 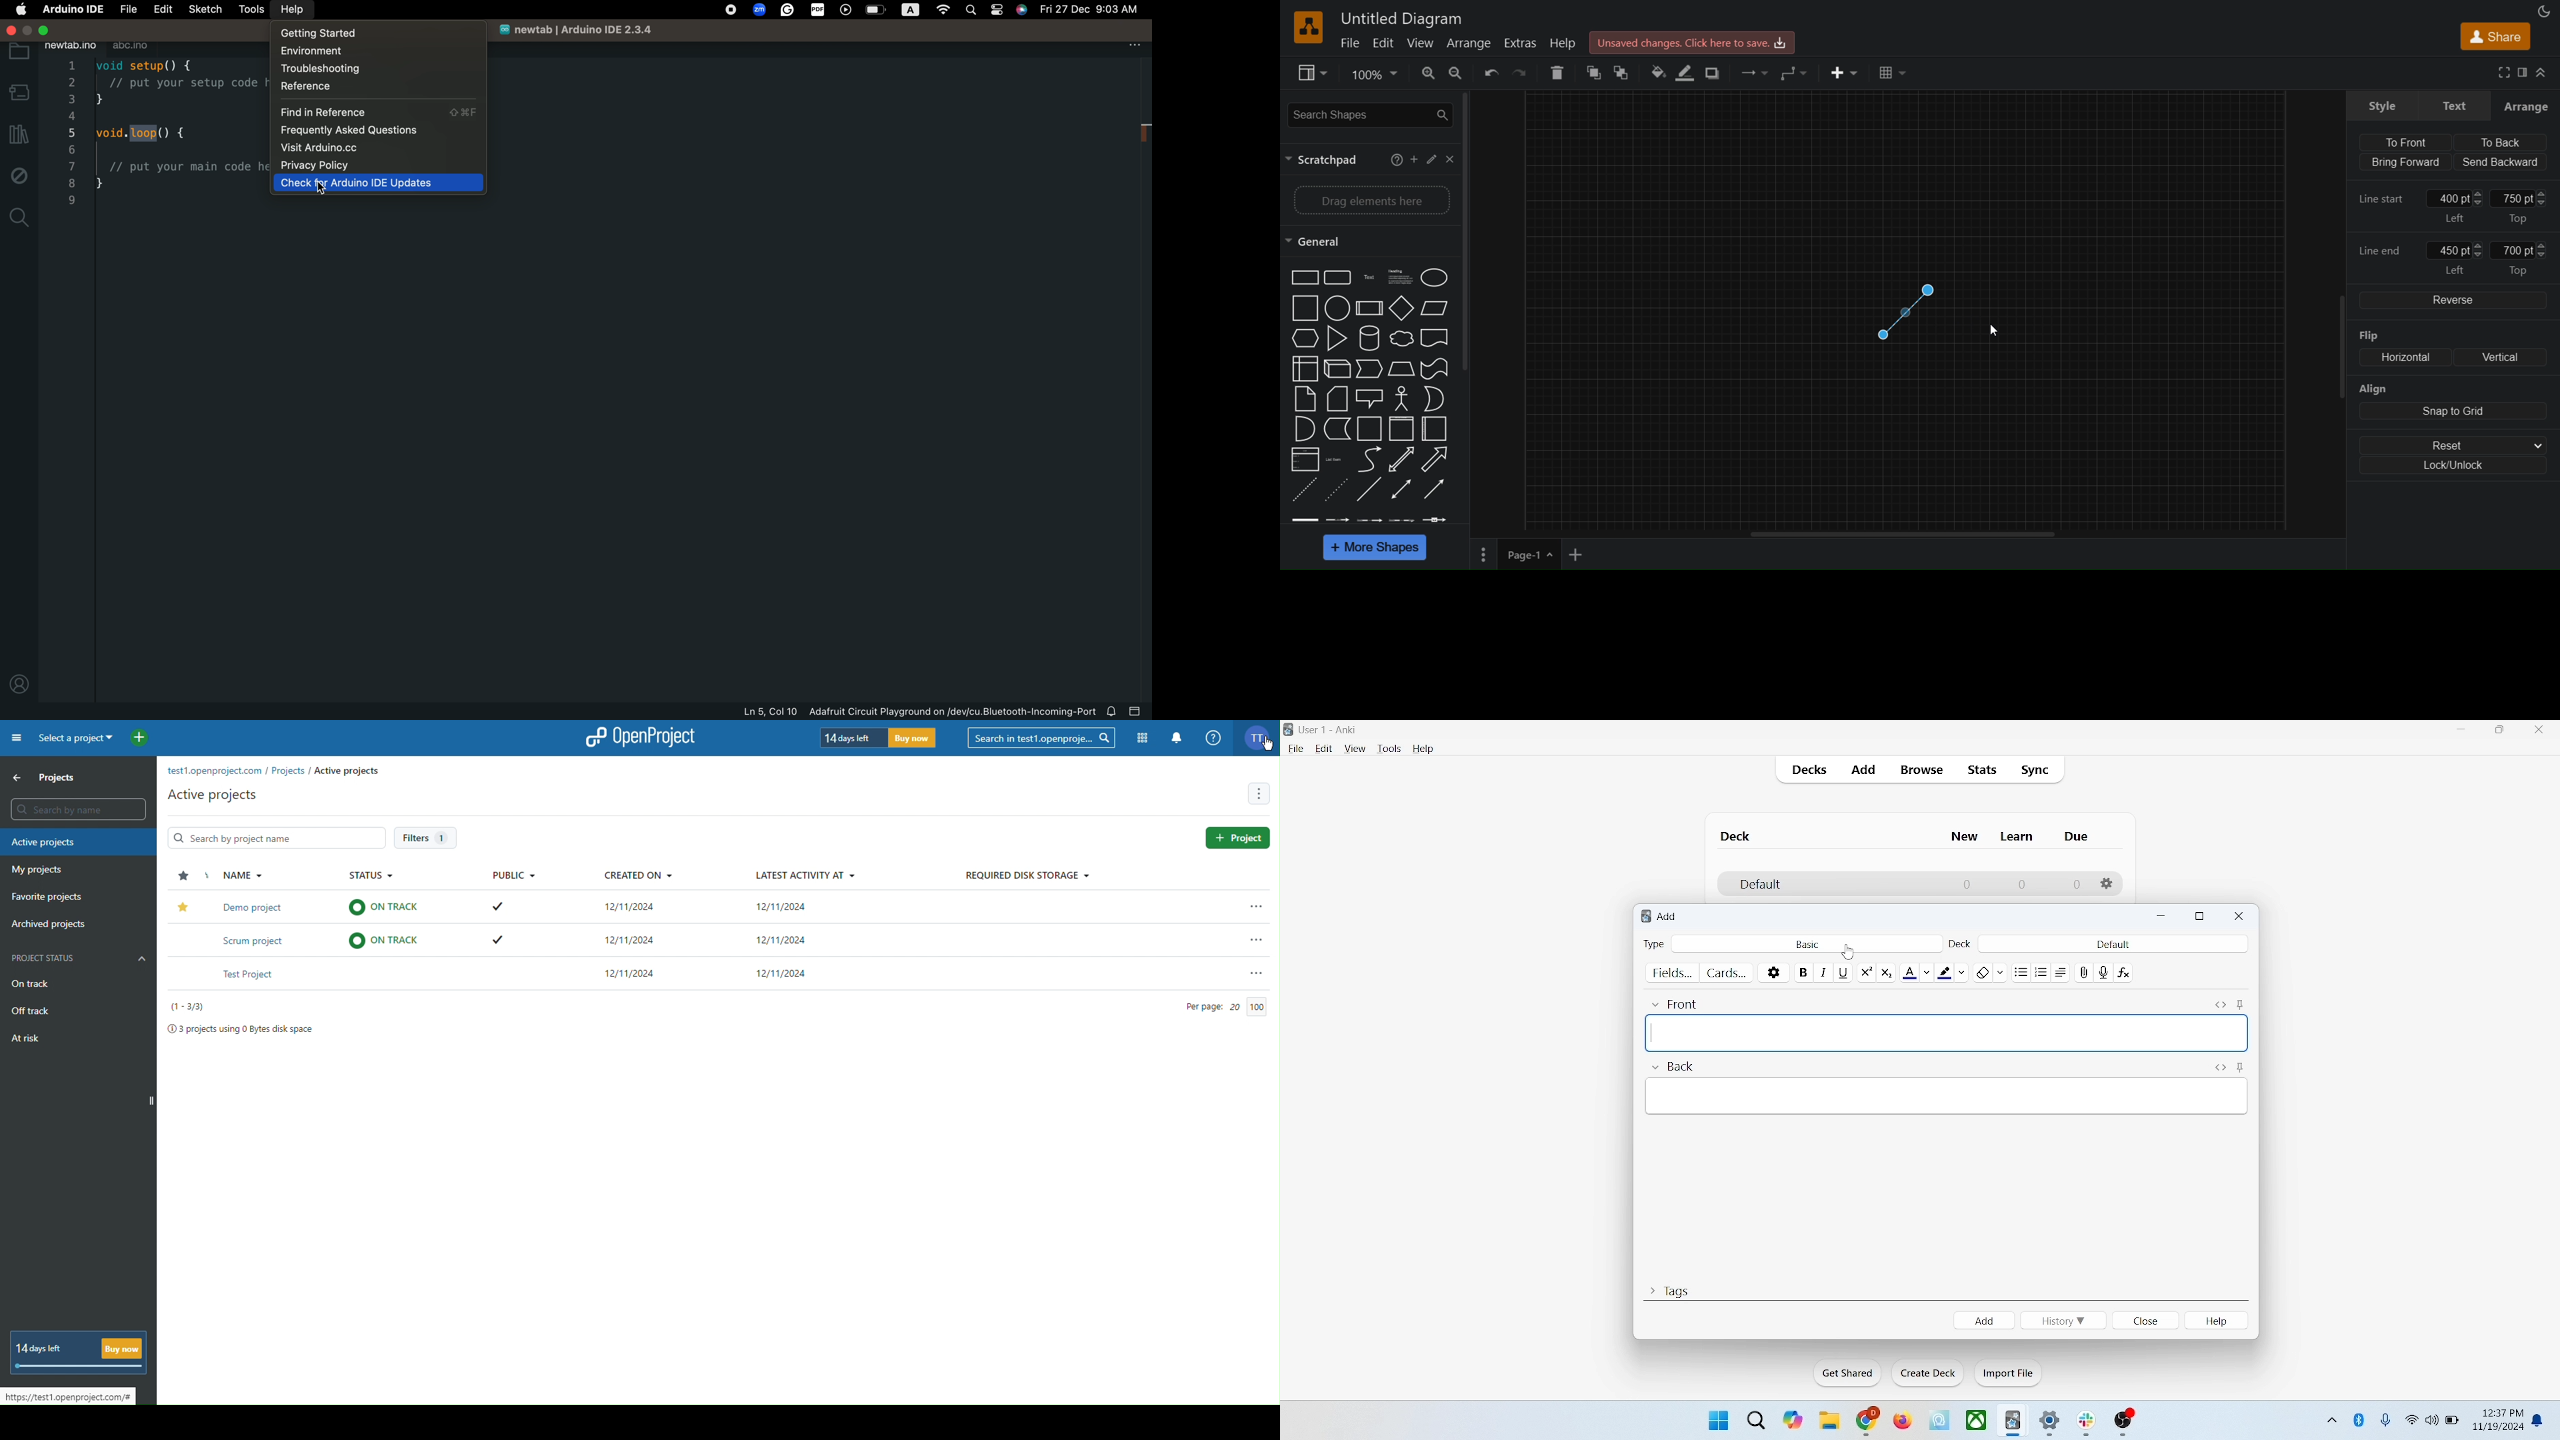 What do you see at coordinates (807, 873) in the screenshot?
I see `Latest Activity At` at bounding box center [807, 873].